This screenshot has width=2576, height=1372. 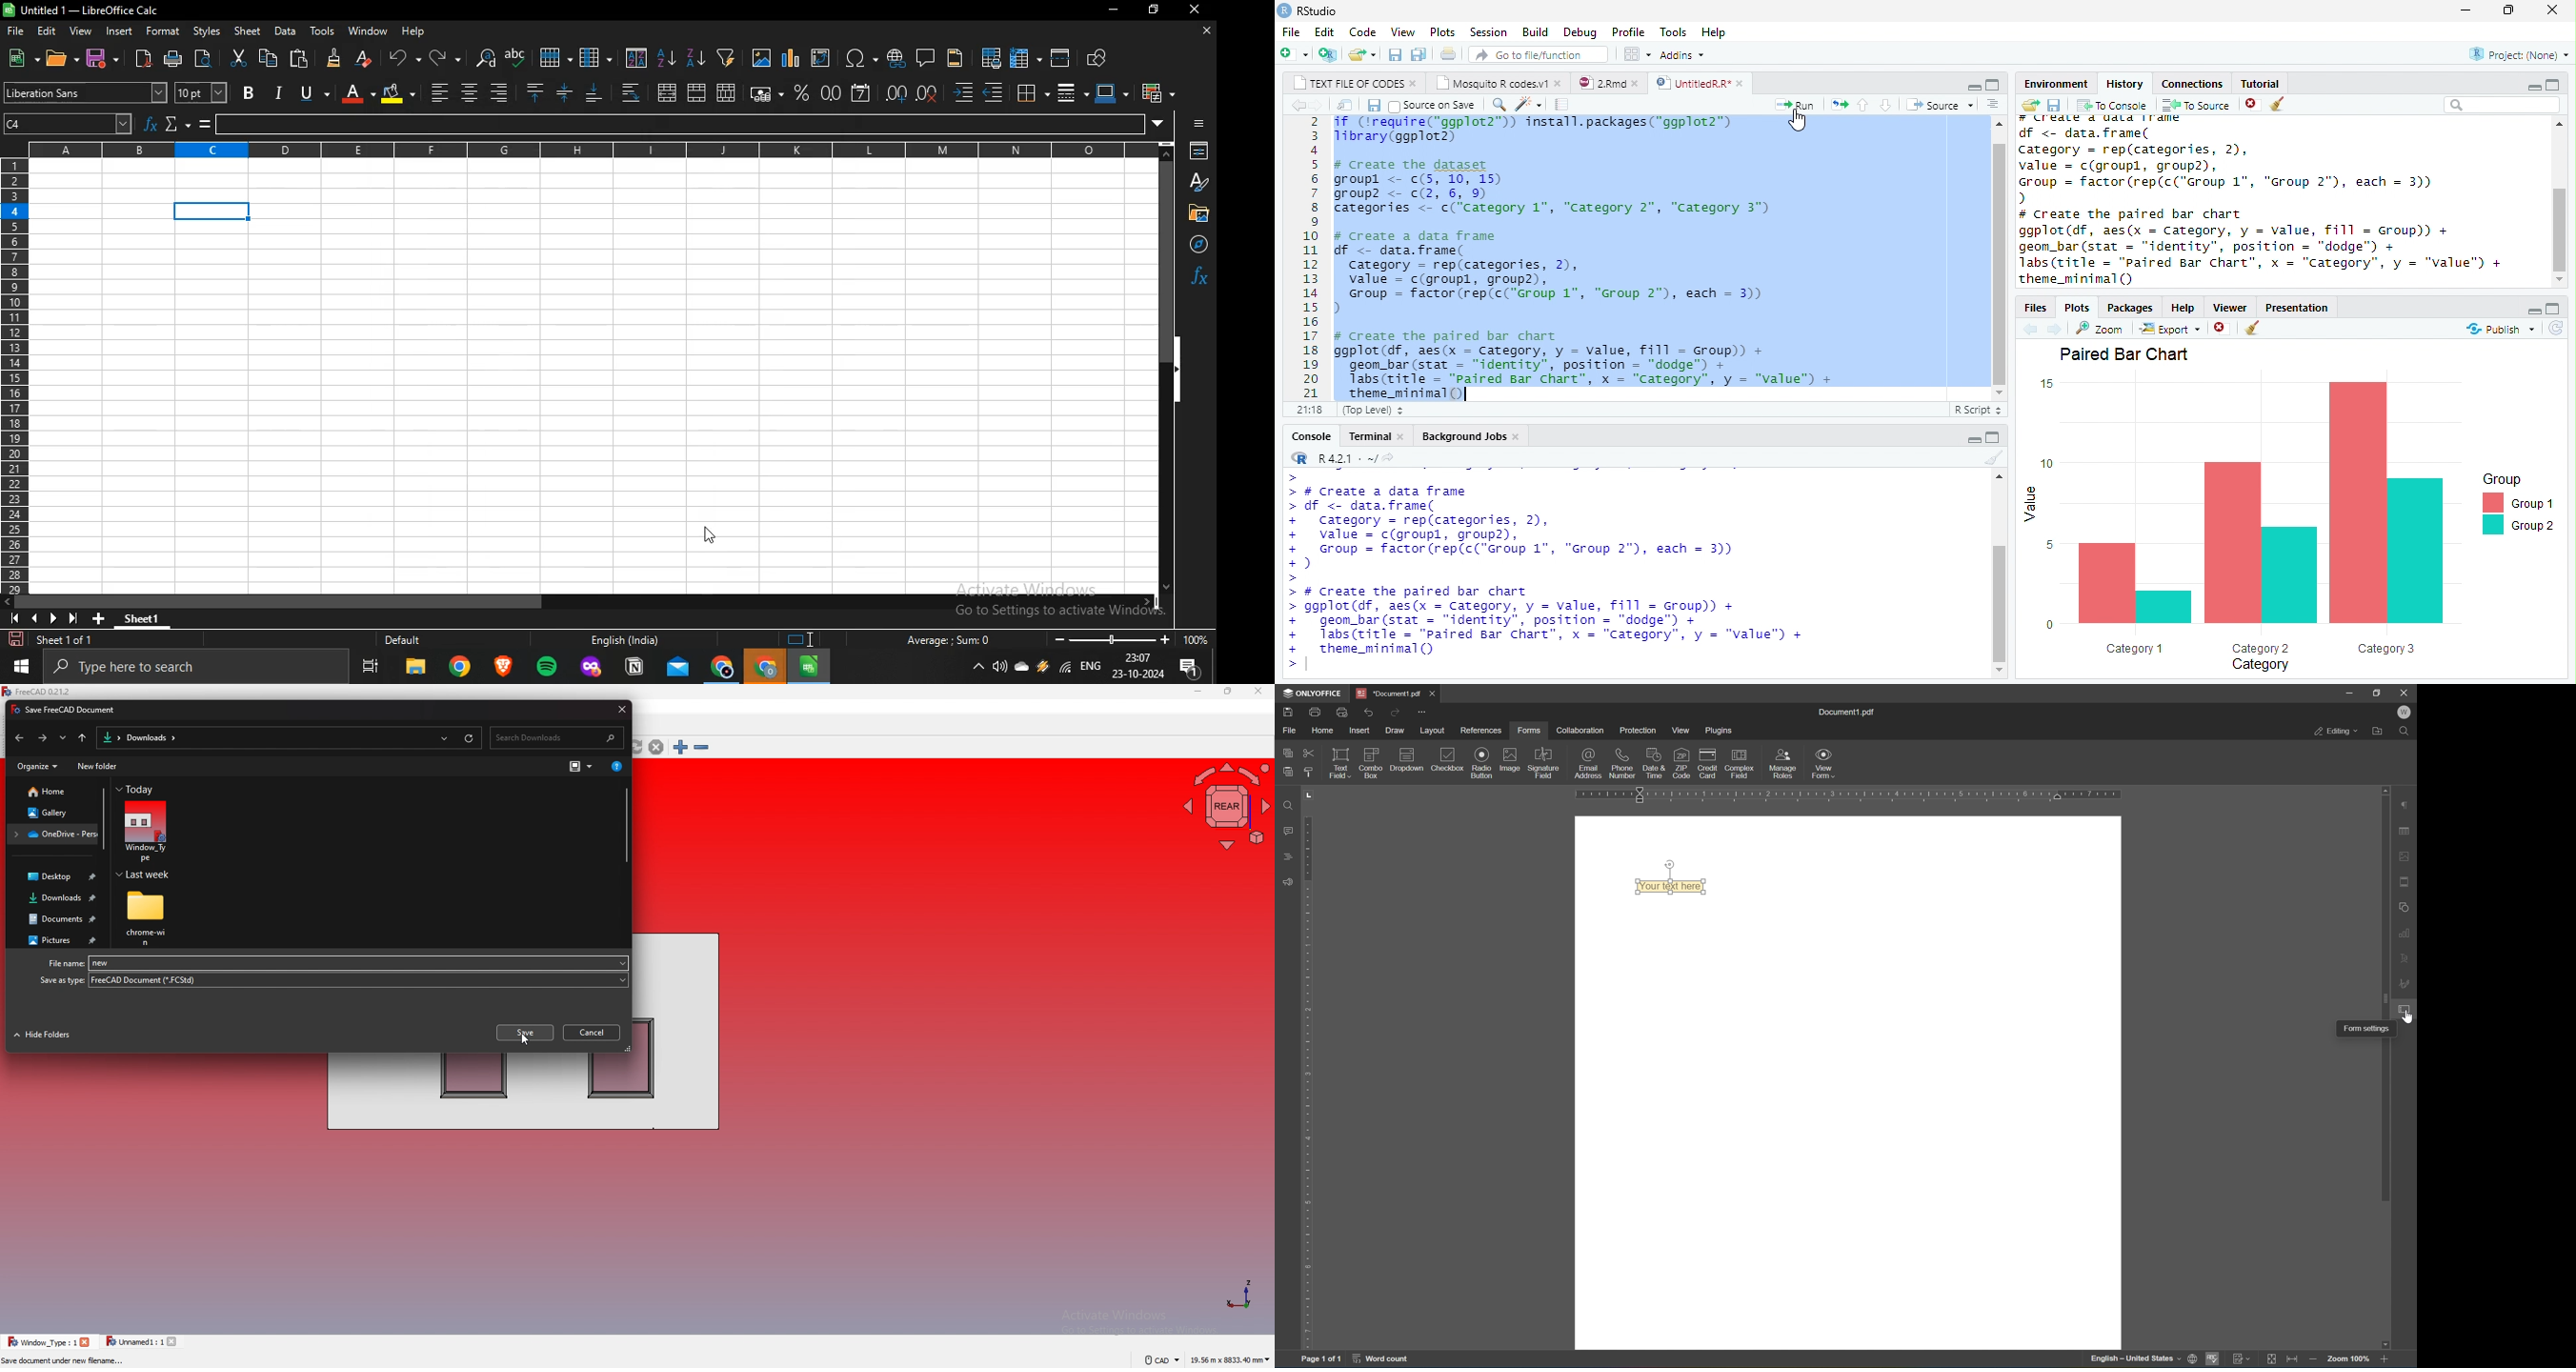 What do you see at coordinates (2000, 124) in the screenshot?
I see `scroll up` at bounding box center [2000, 124].